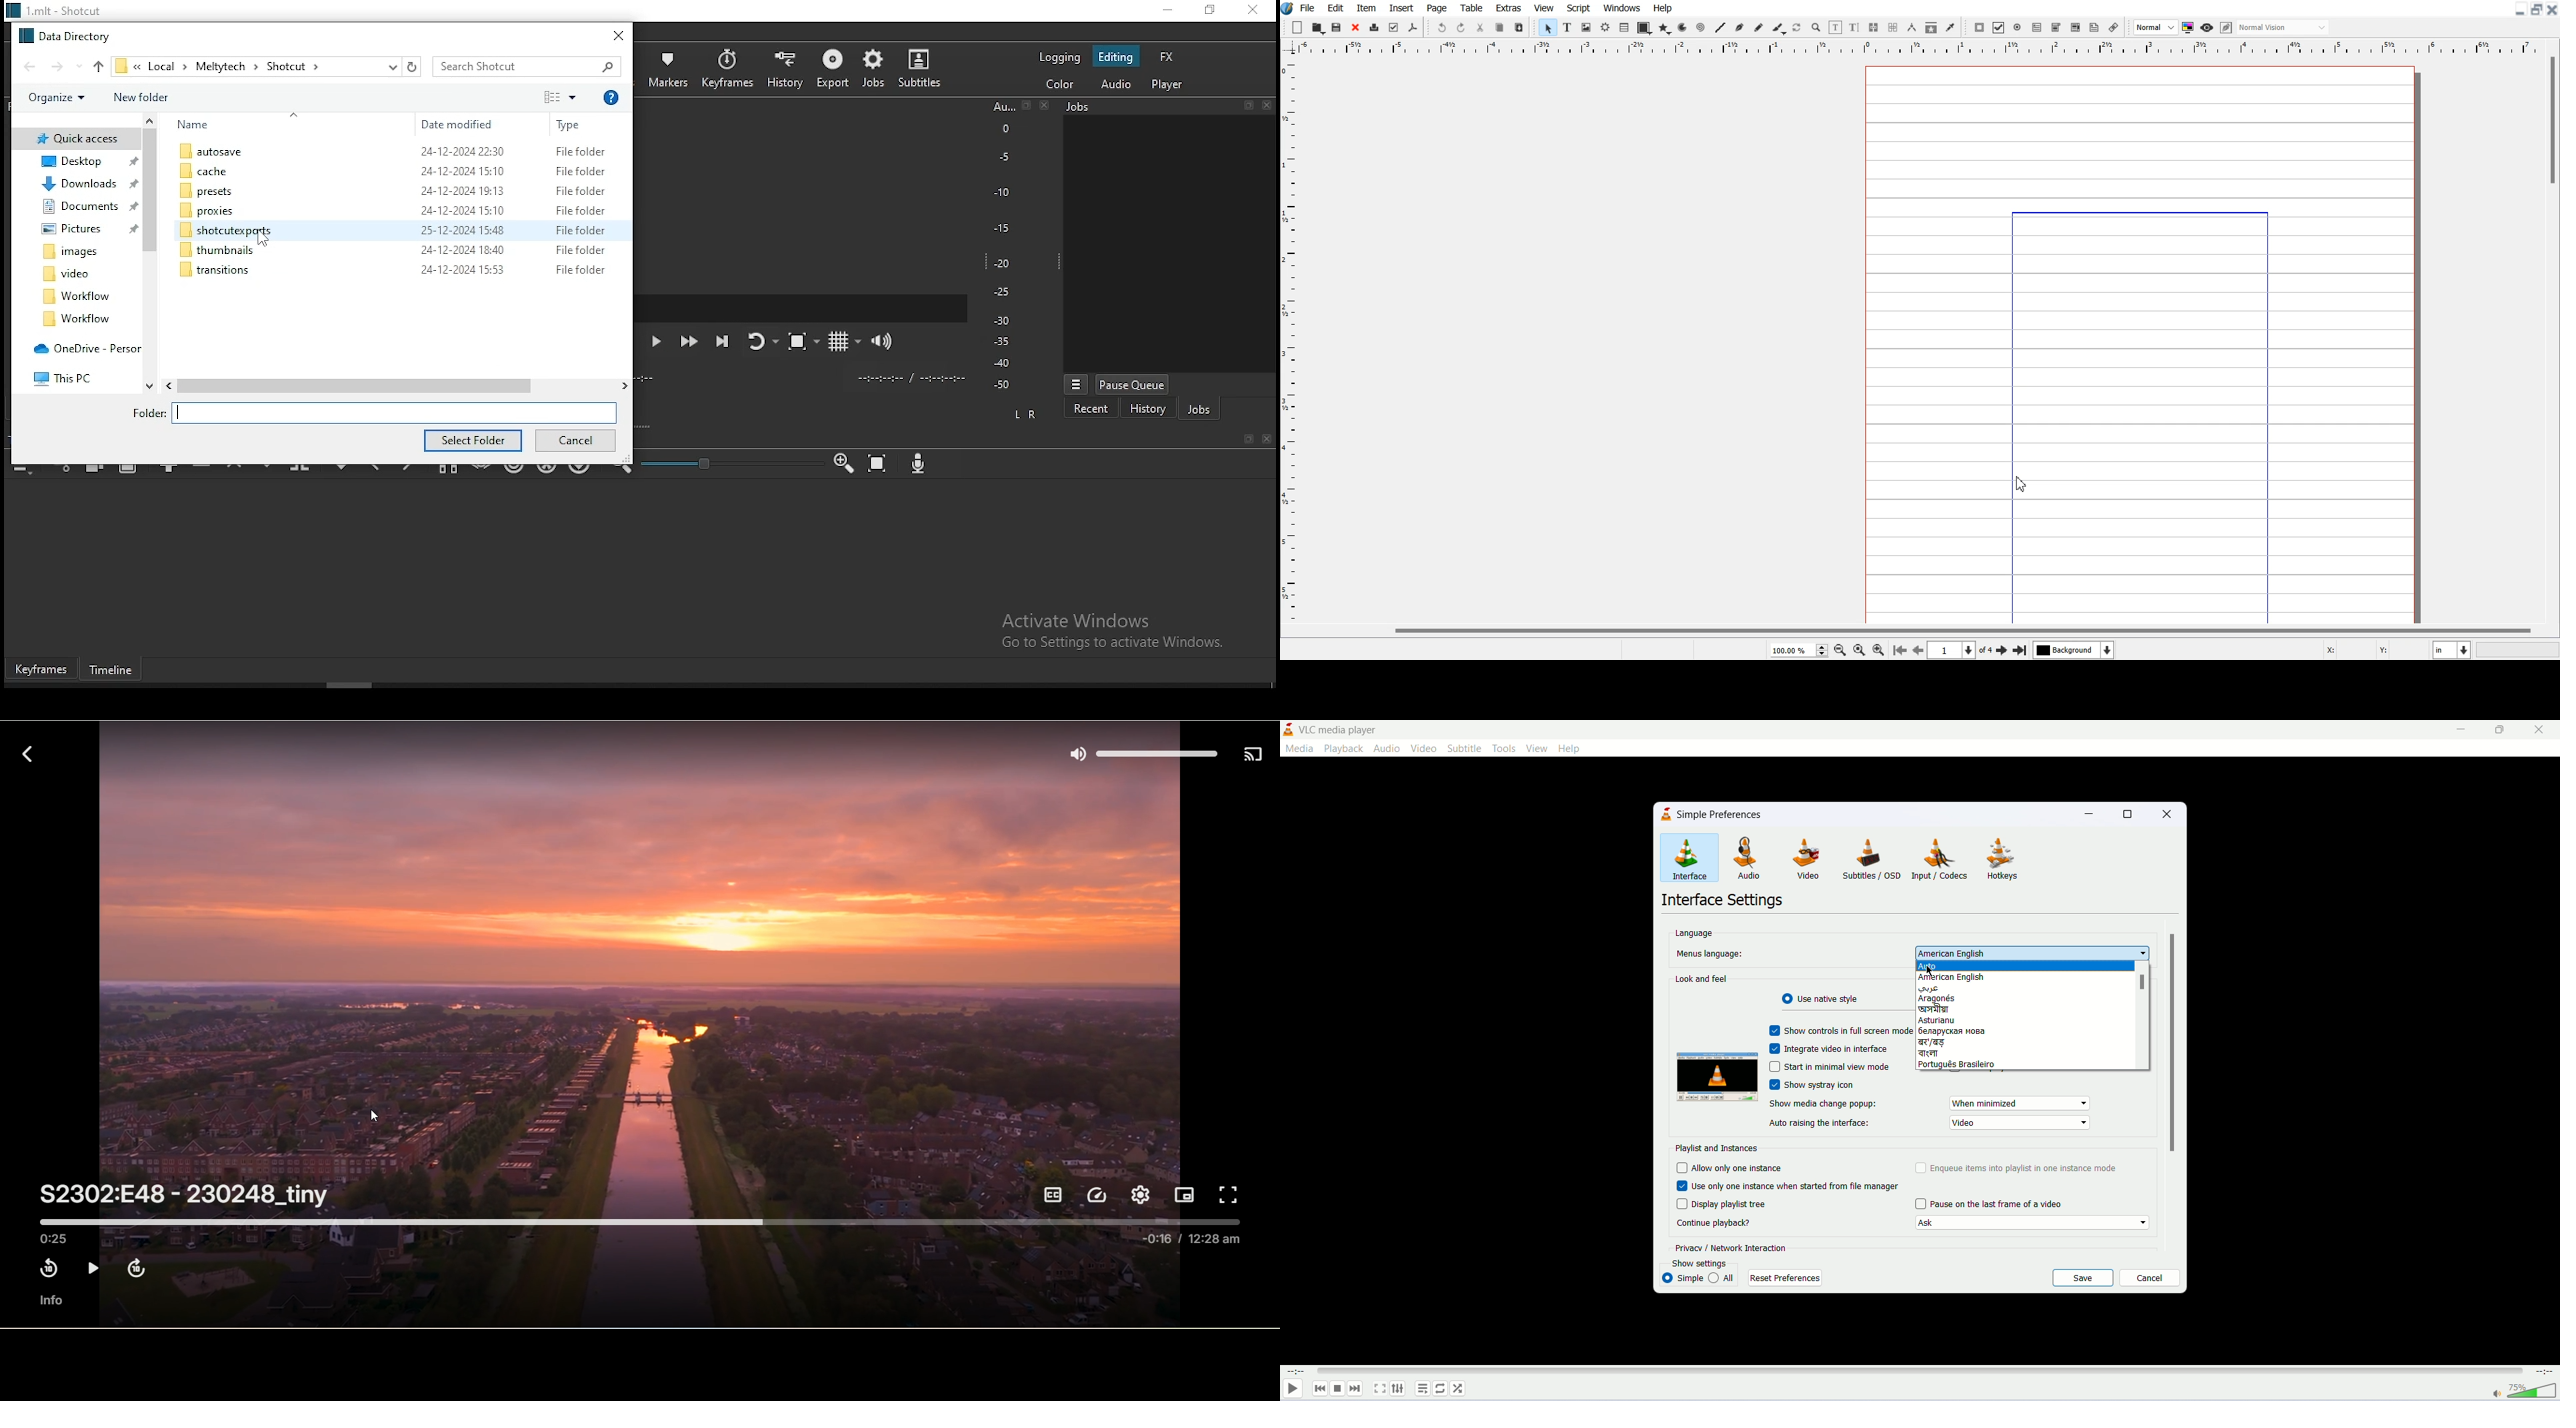  Describe the element at coordinates (74, 229) in the screenshot. I see `local folder` at that location.